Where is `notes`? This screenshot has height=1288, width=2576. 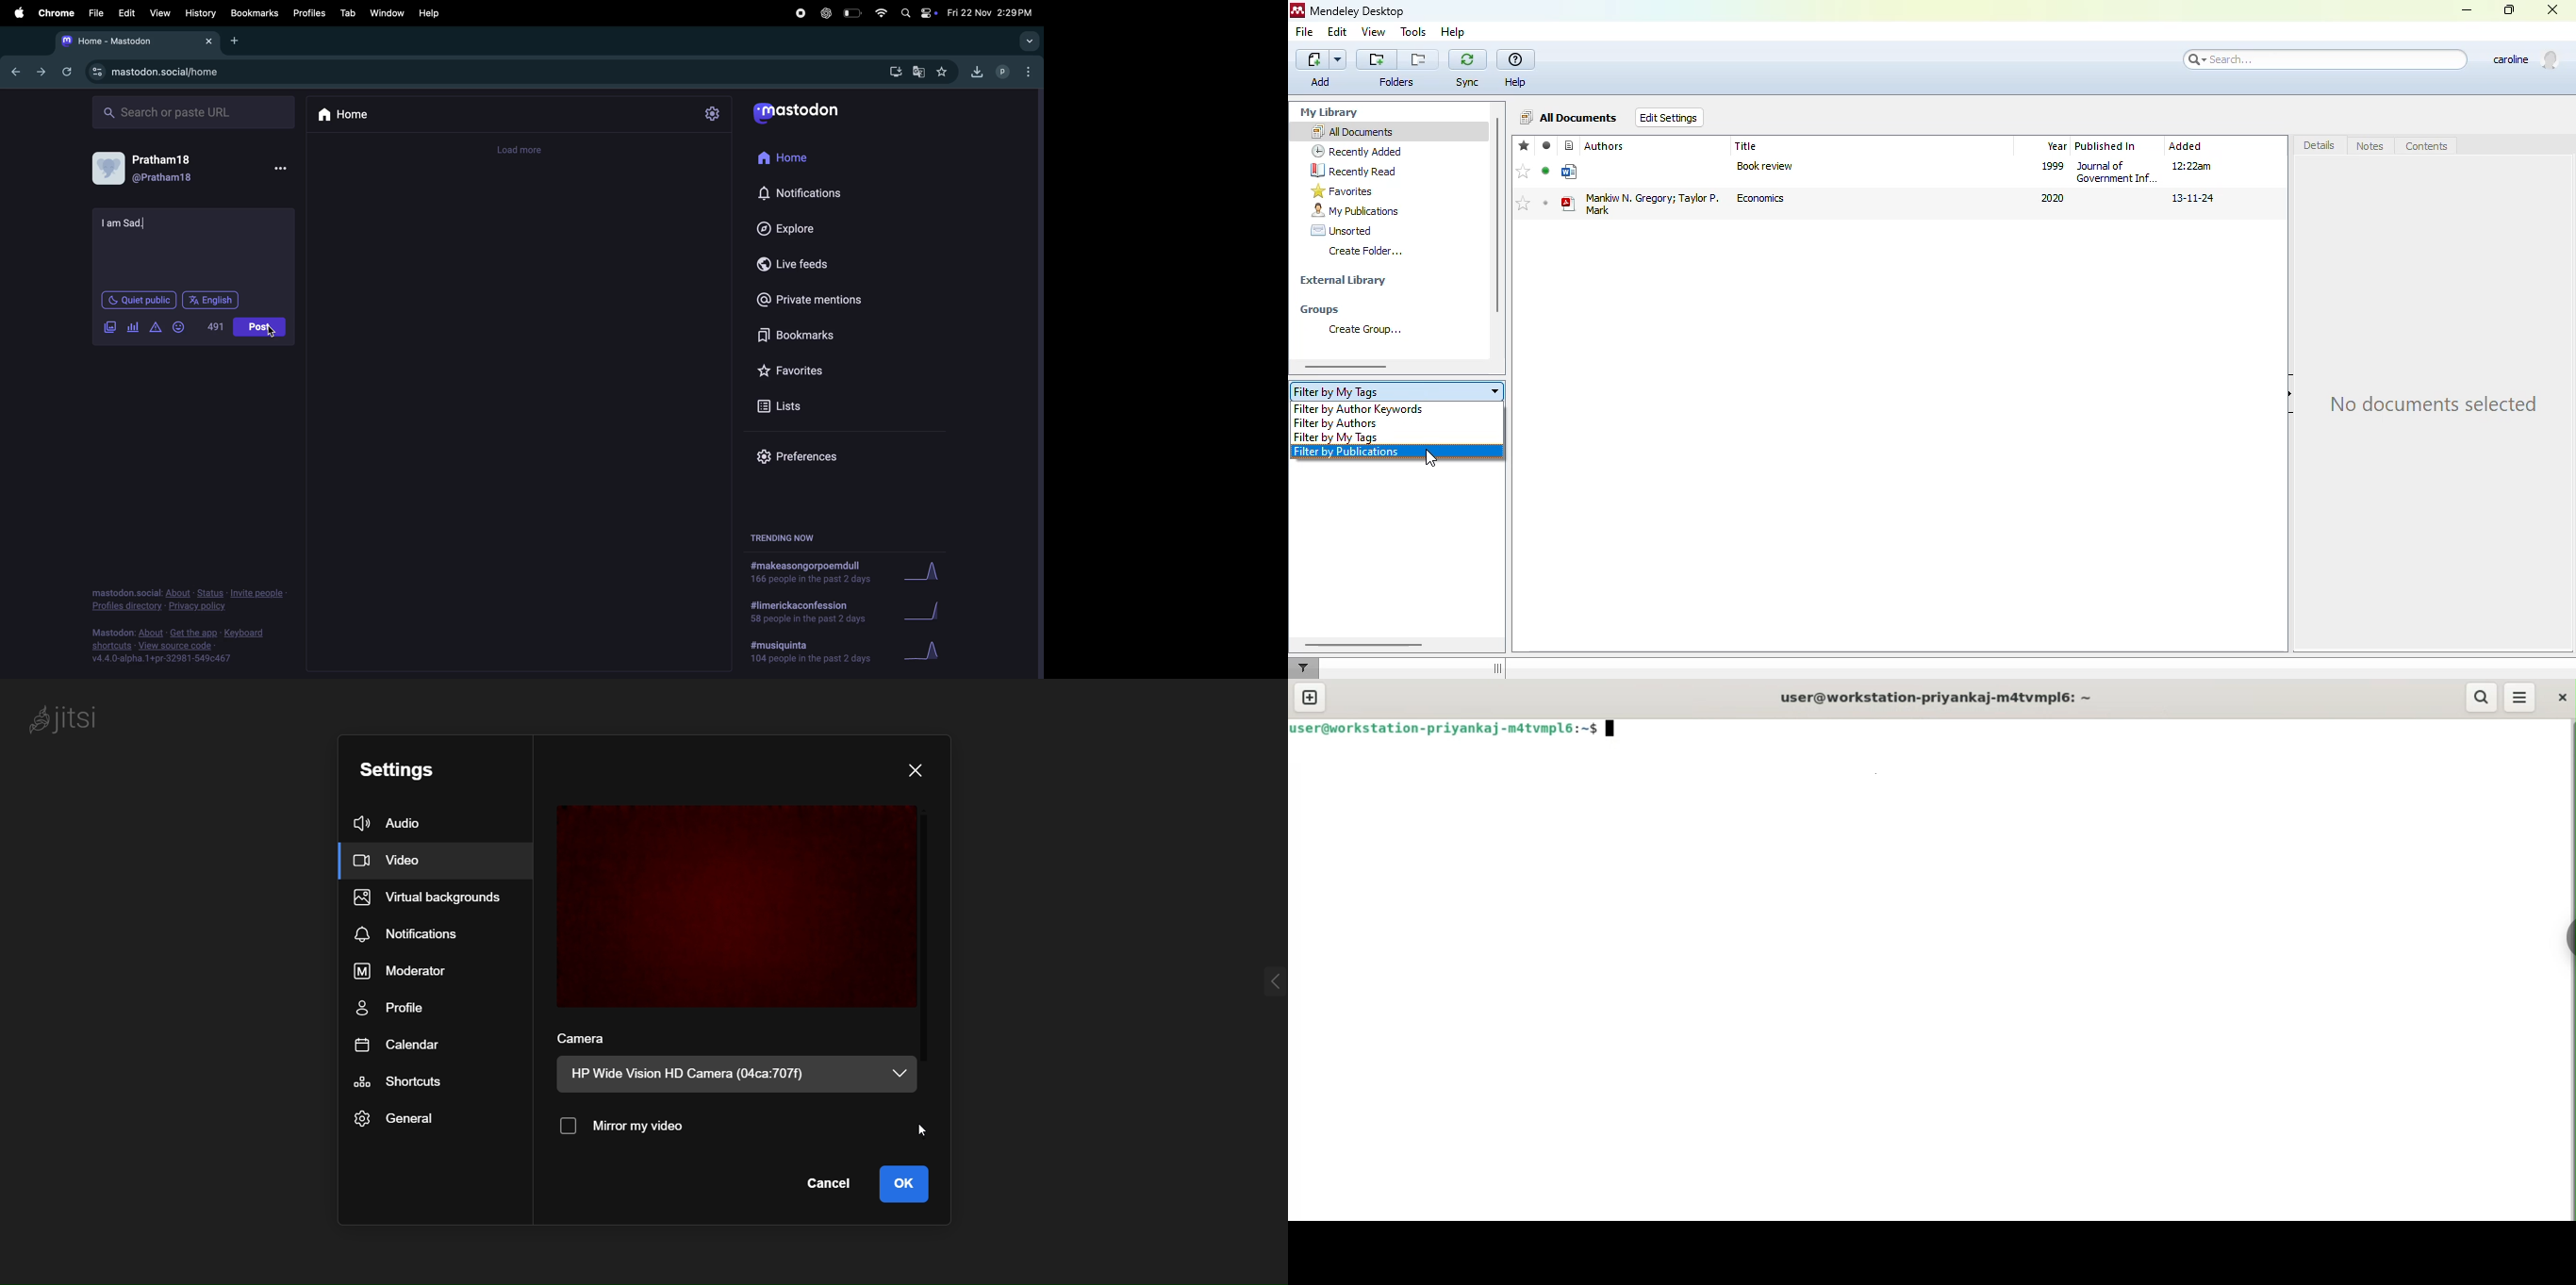 notes is located at coordinates (2370, 146).